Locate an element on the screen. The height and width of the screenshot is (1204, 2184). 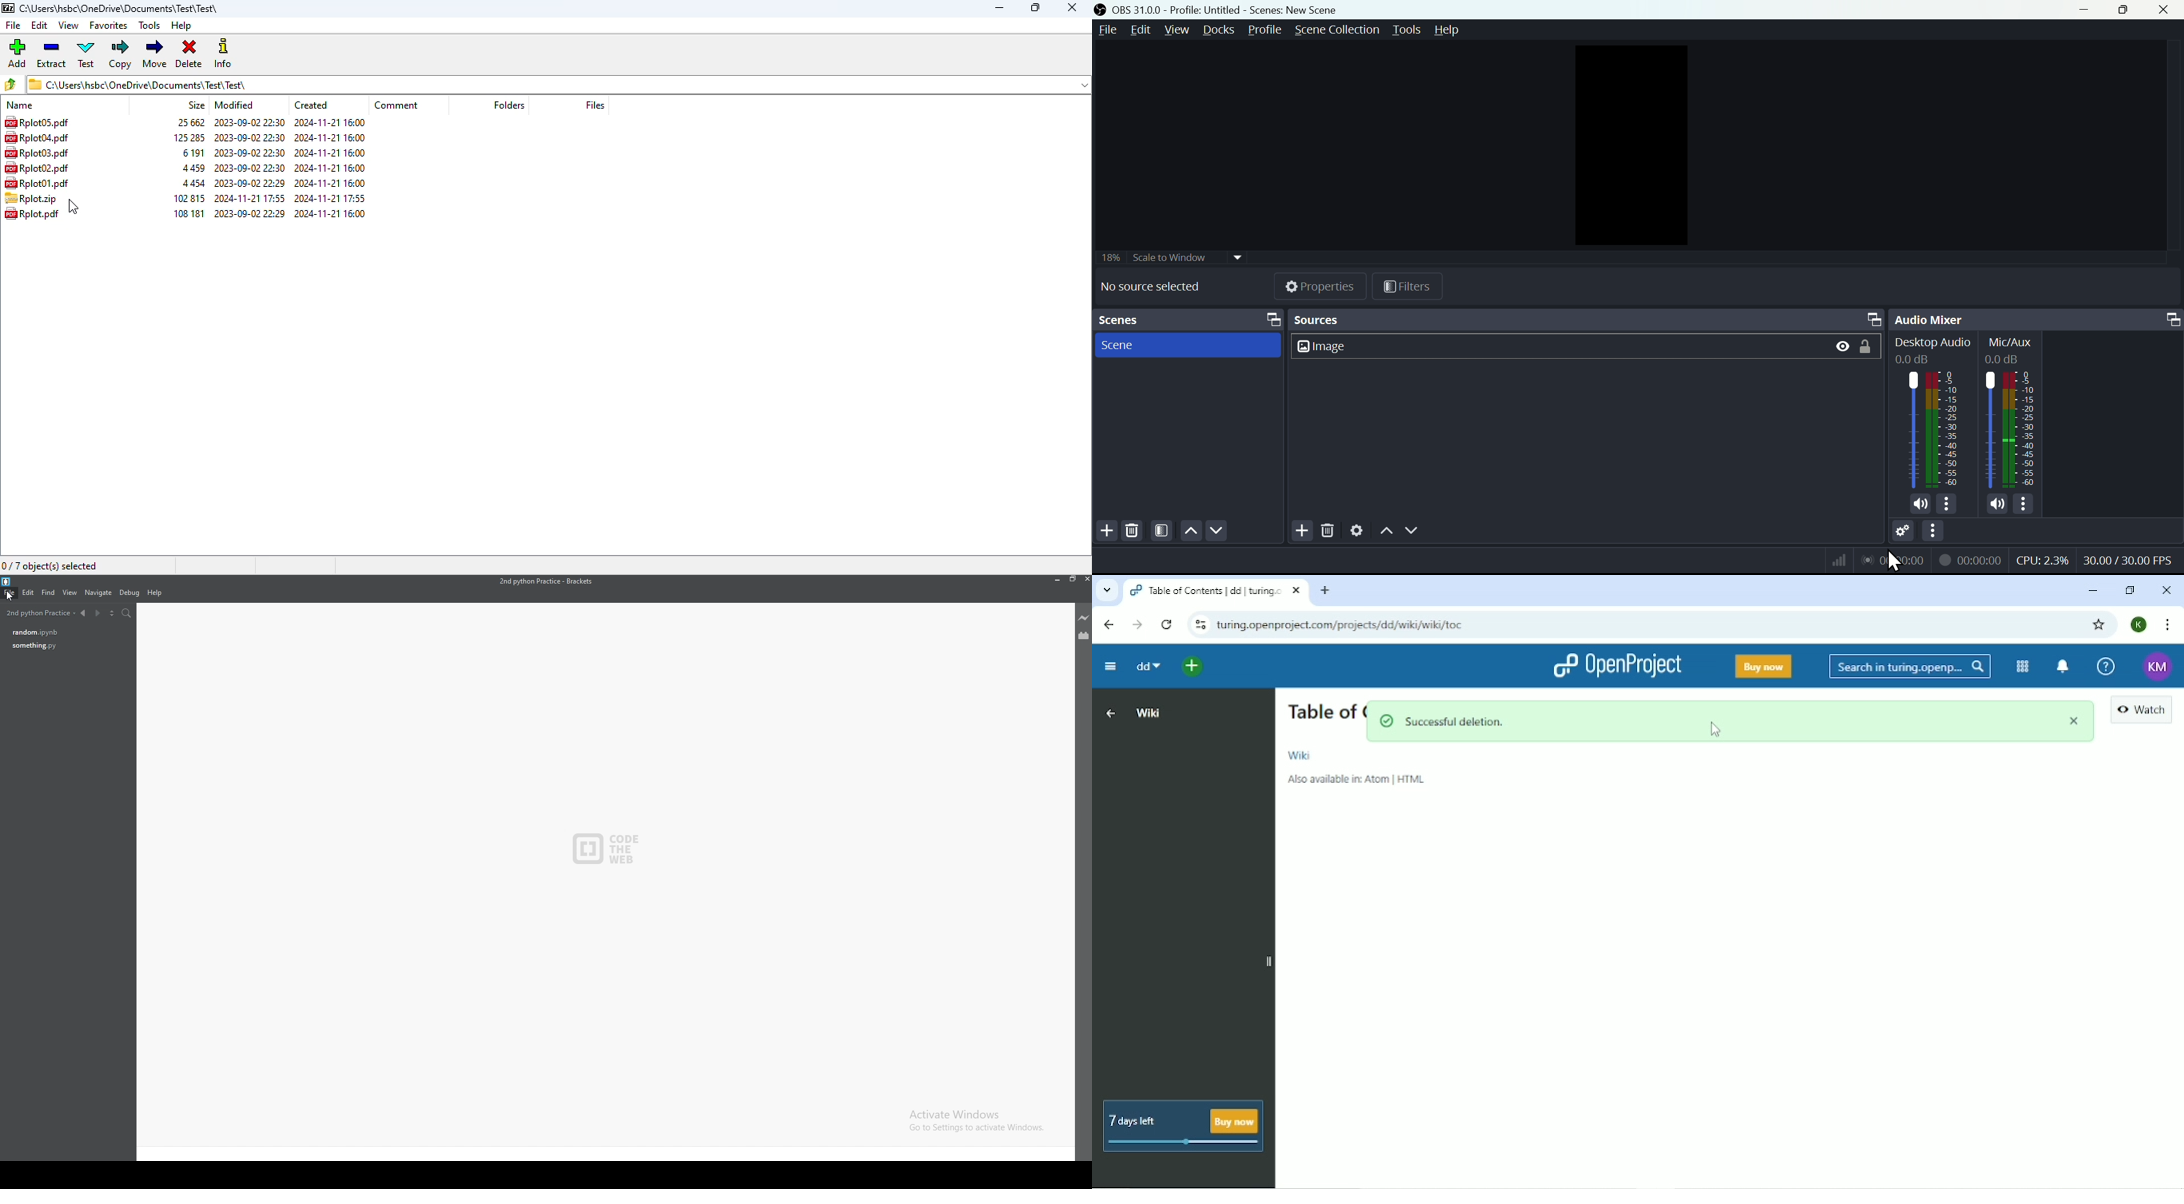
resize is located at coordinates (1072, 580).